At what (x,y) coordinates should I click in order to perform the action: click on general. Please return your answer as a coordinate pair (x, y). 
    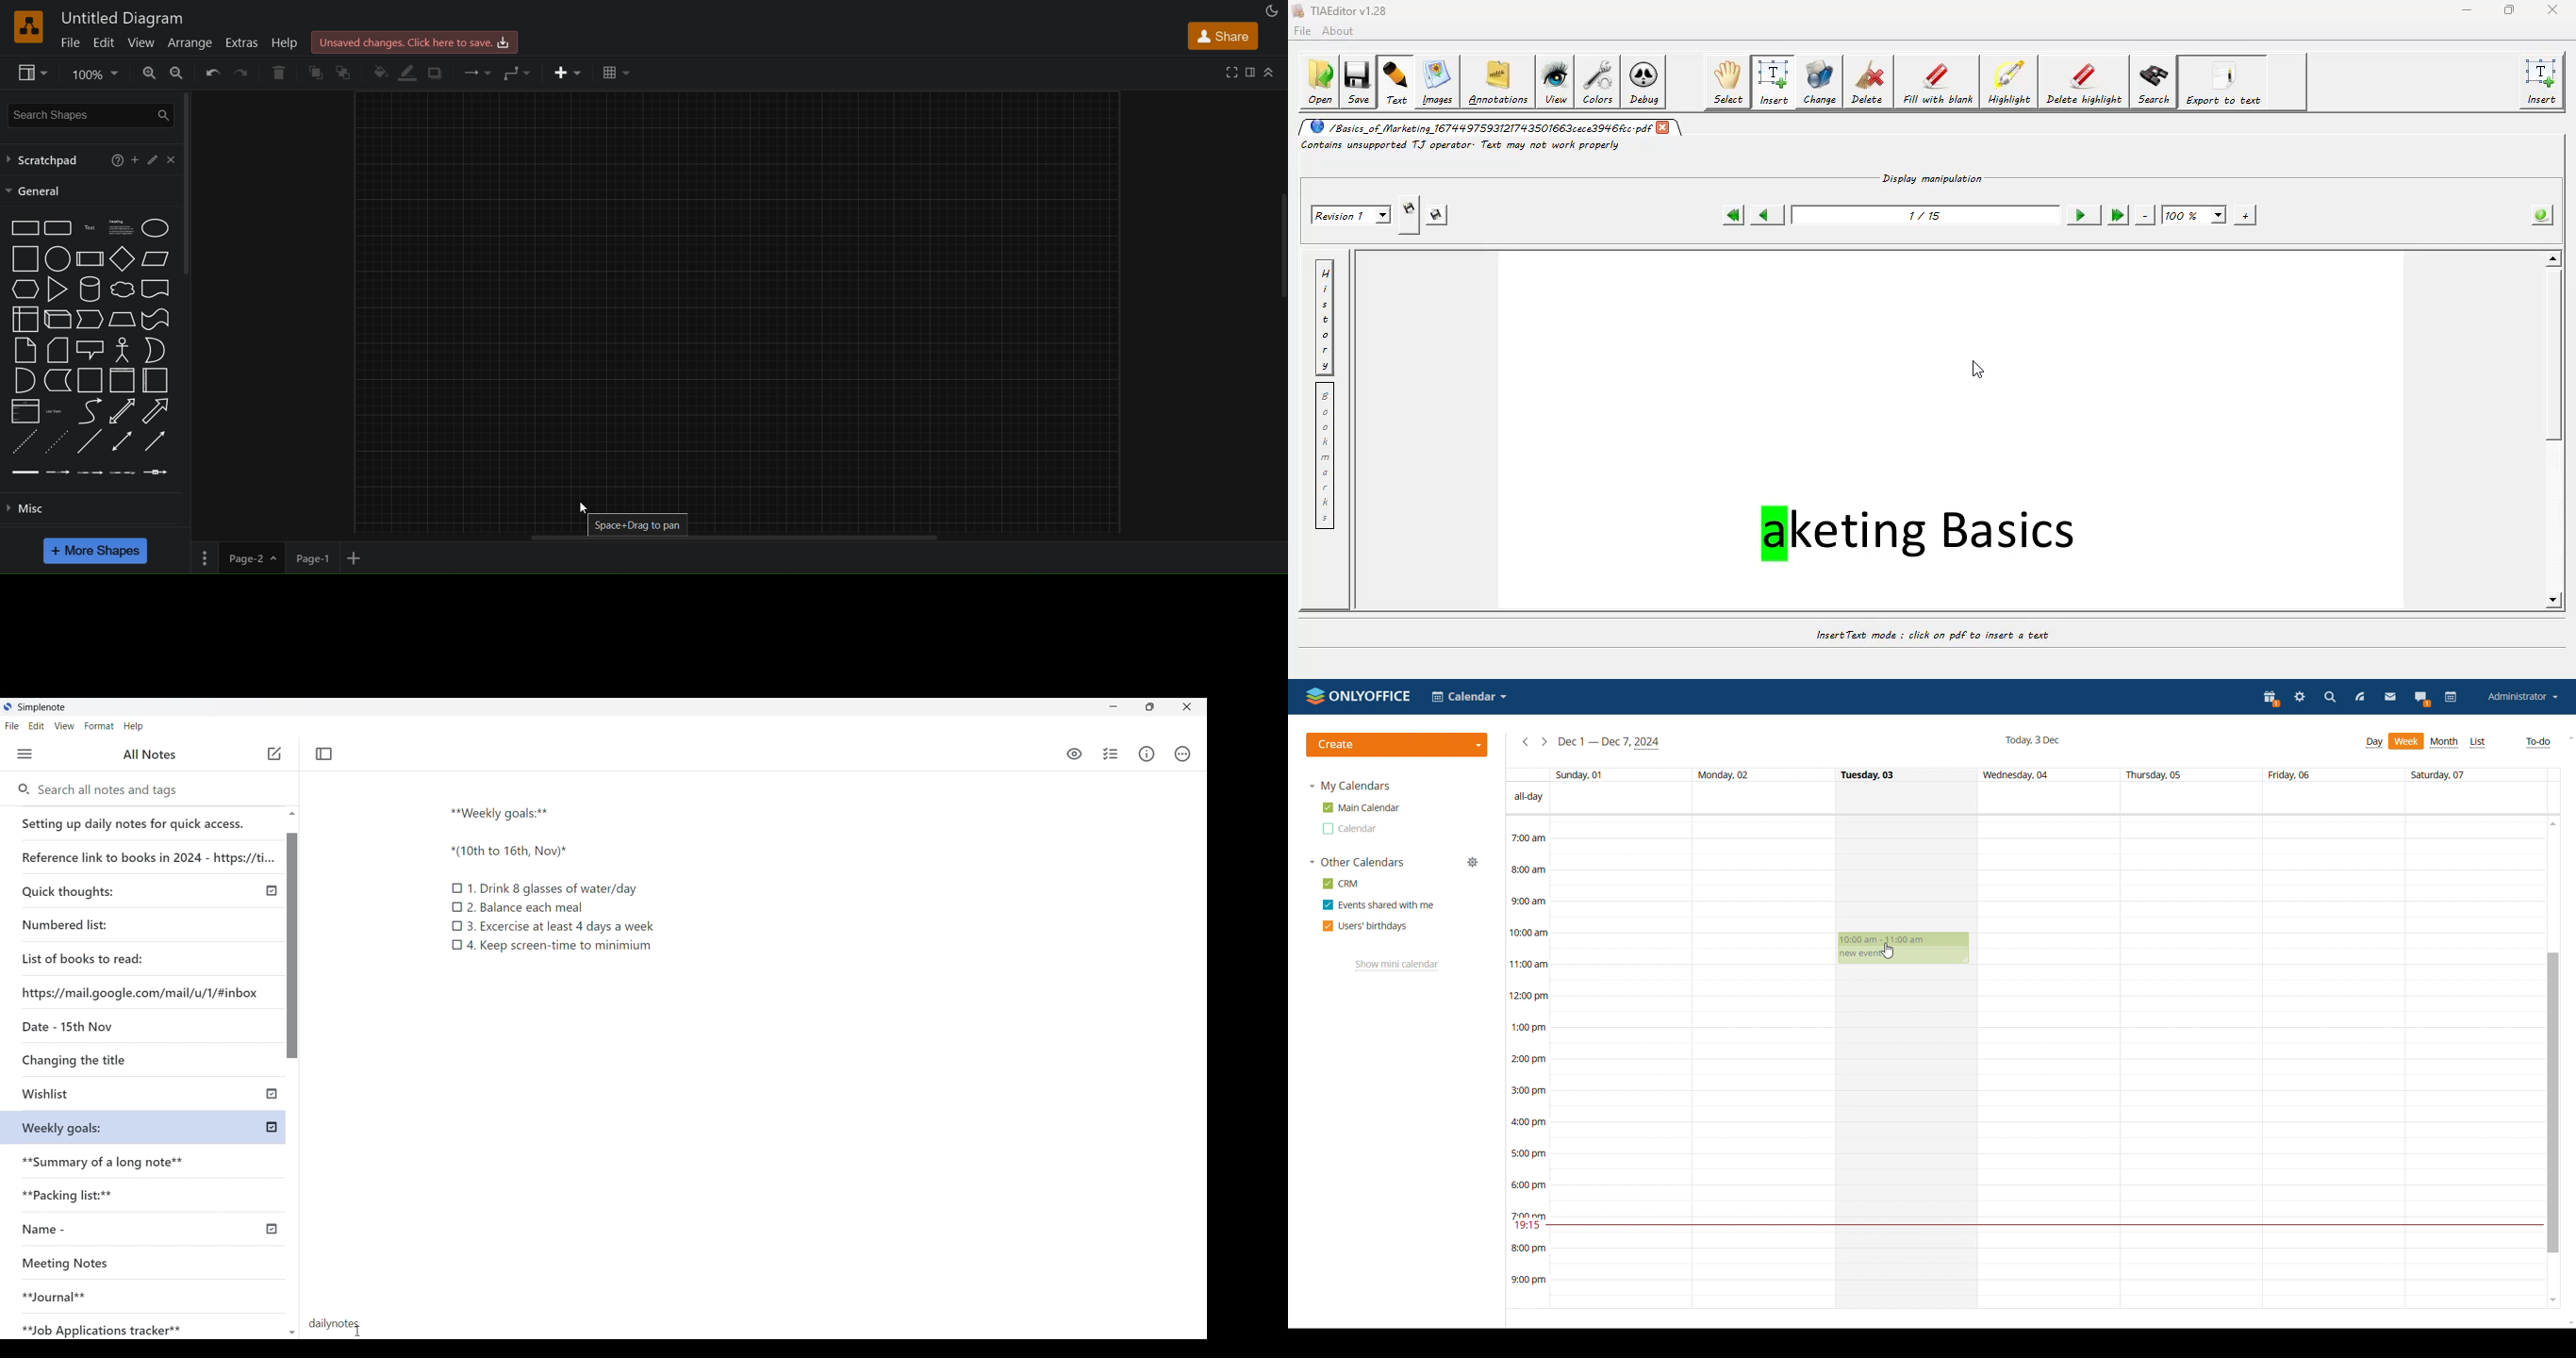
    Looking at the image, I should click on (35, 191).